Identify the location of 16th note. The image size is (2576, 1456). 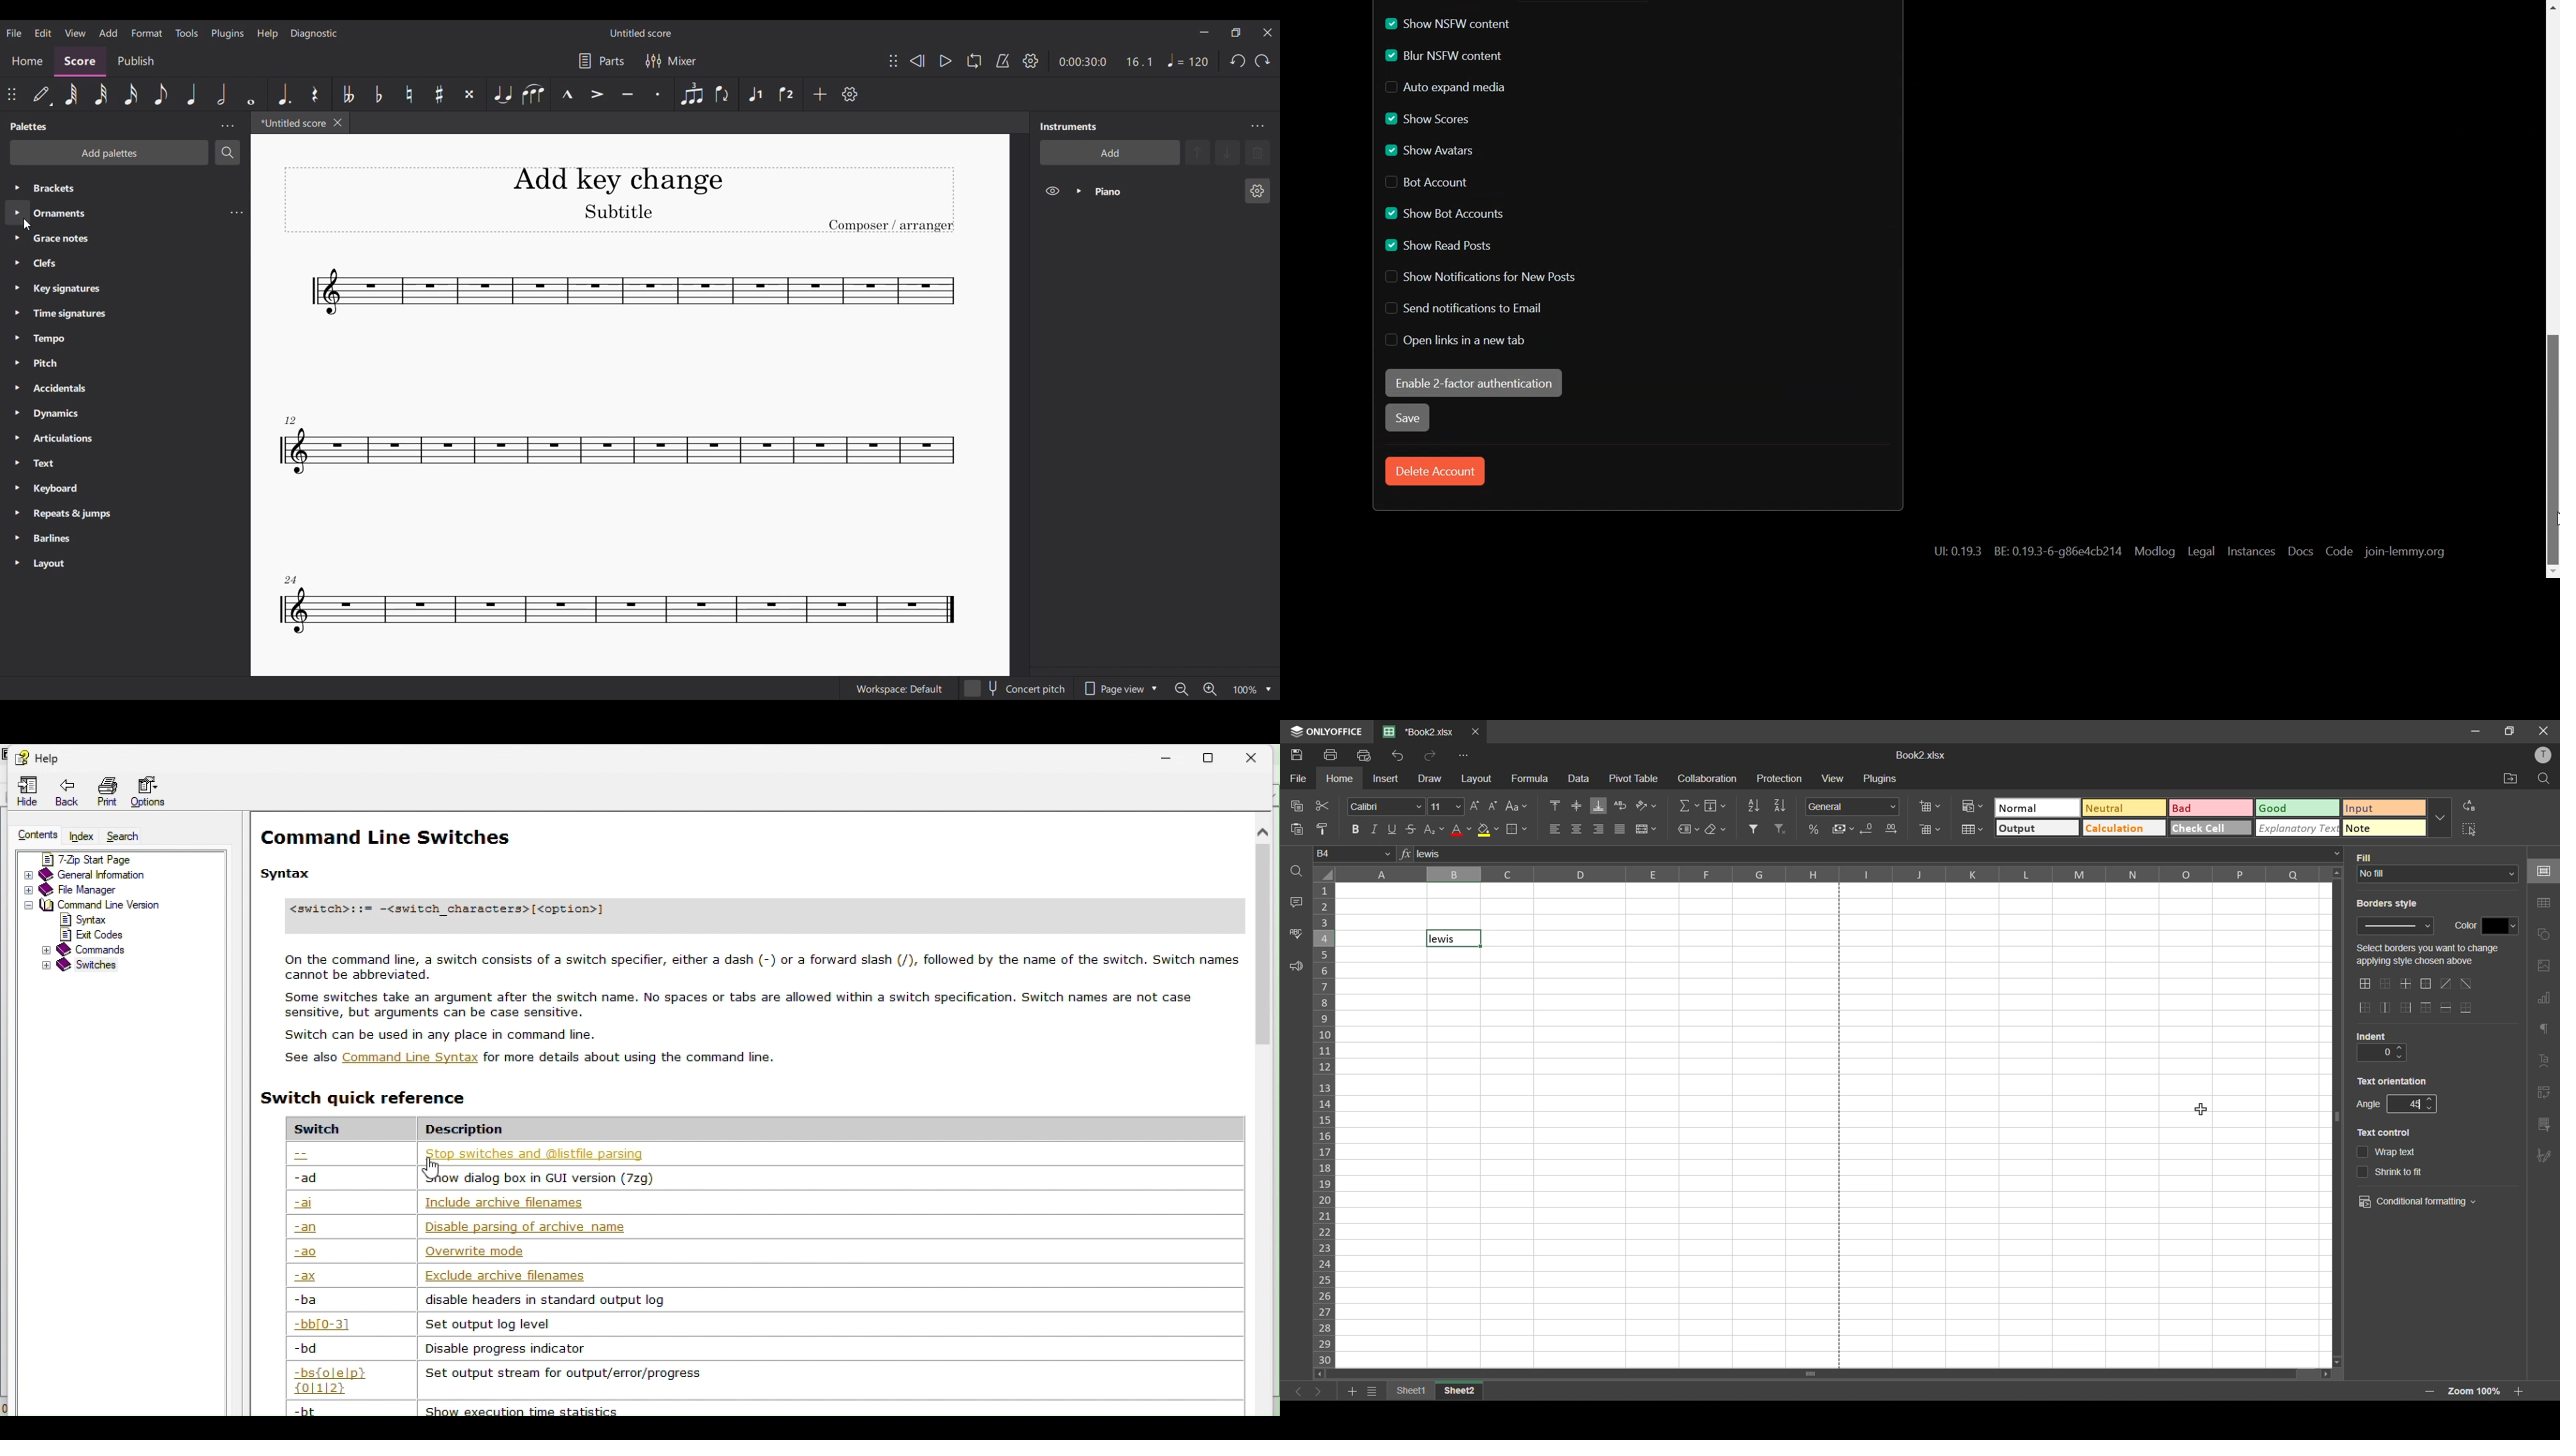
(131, 93).